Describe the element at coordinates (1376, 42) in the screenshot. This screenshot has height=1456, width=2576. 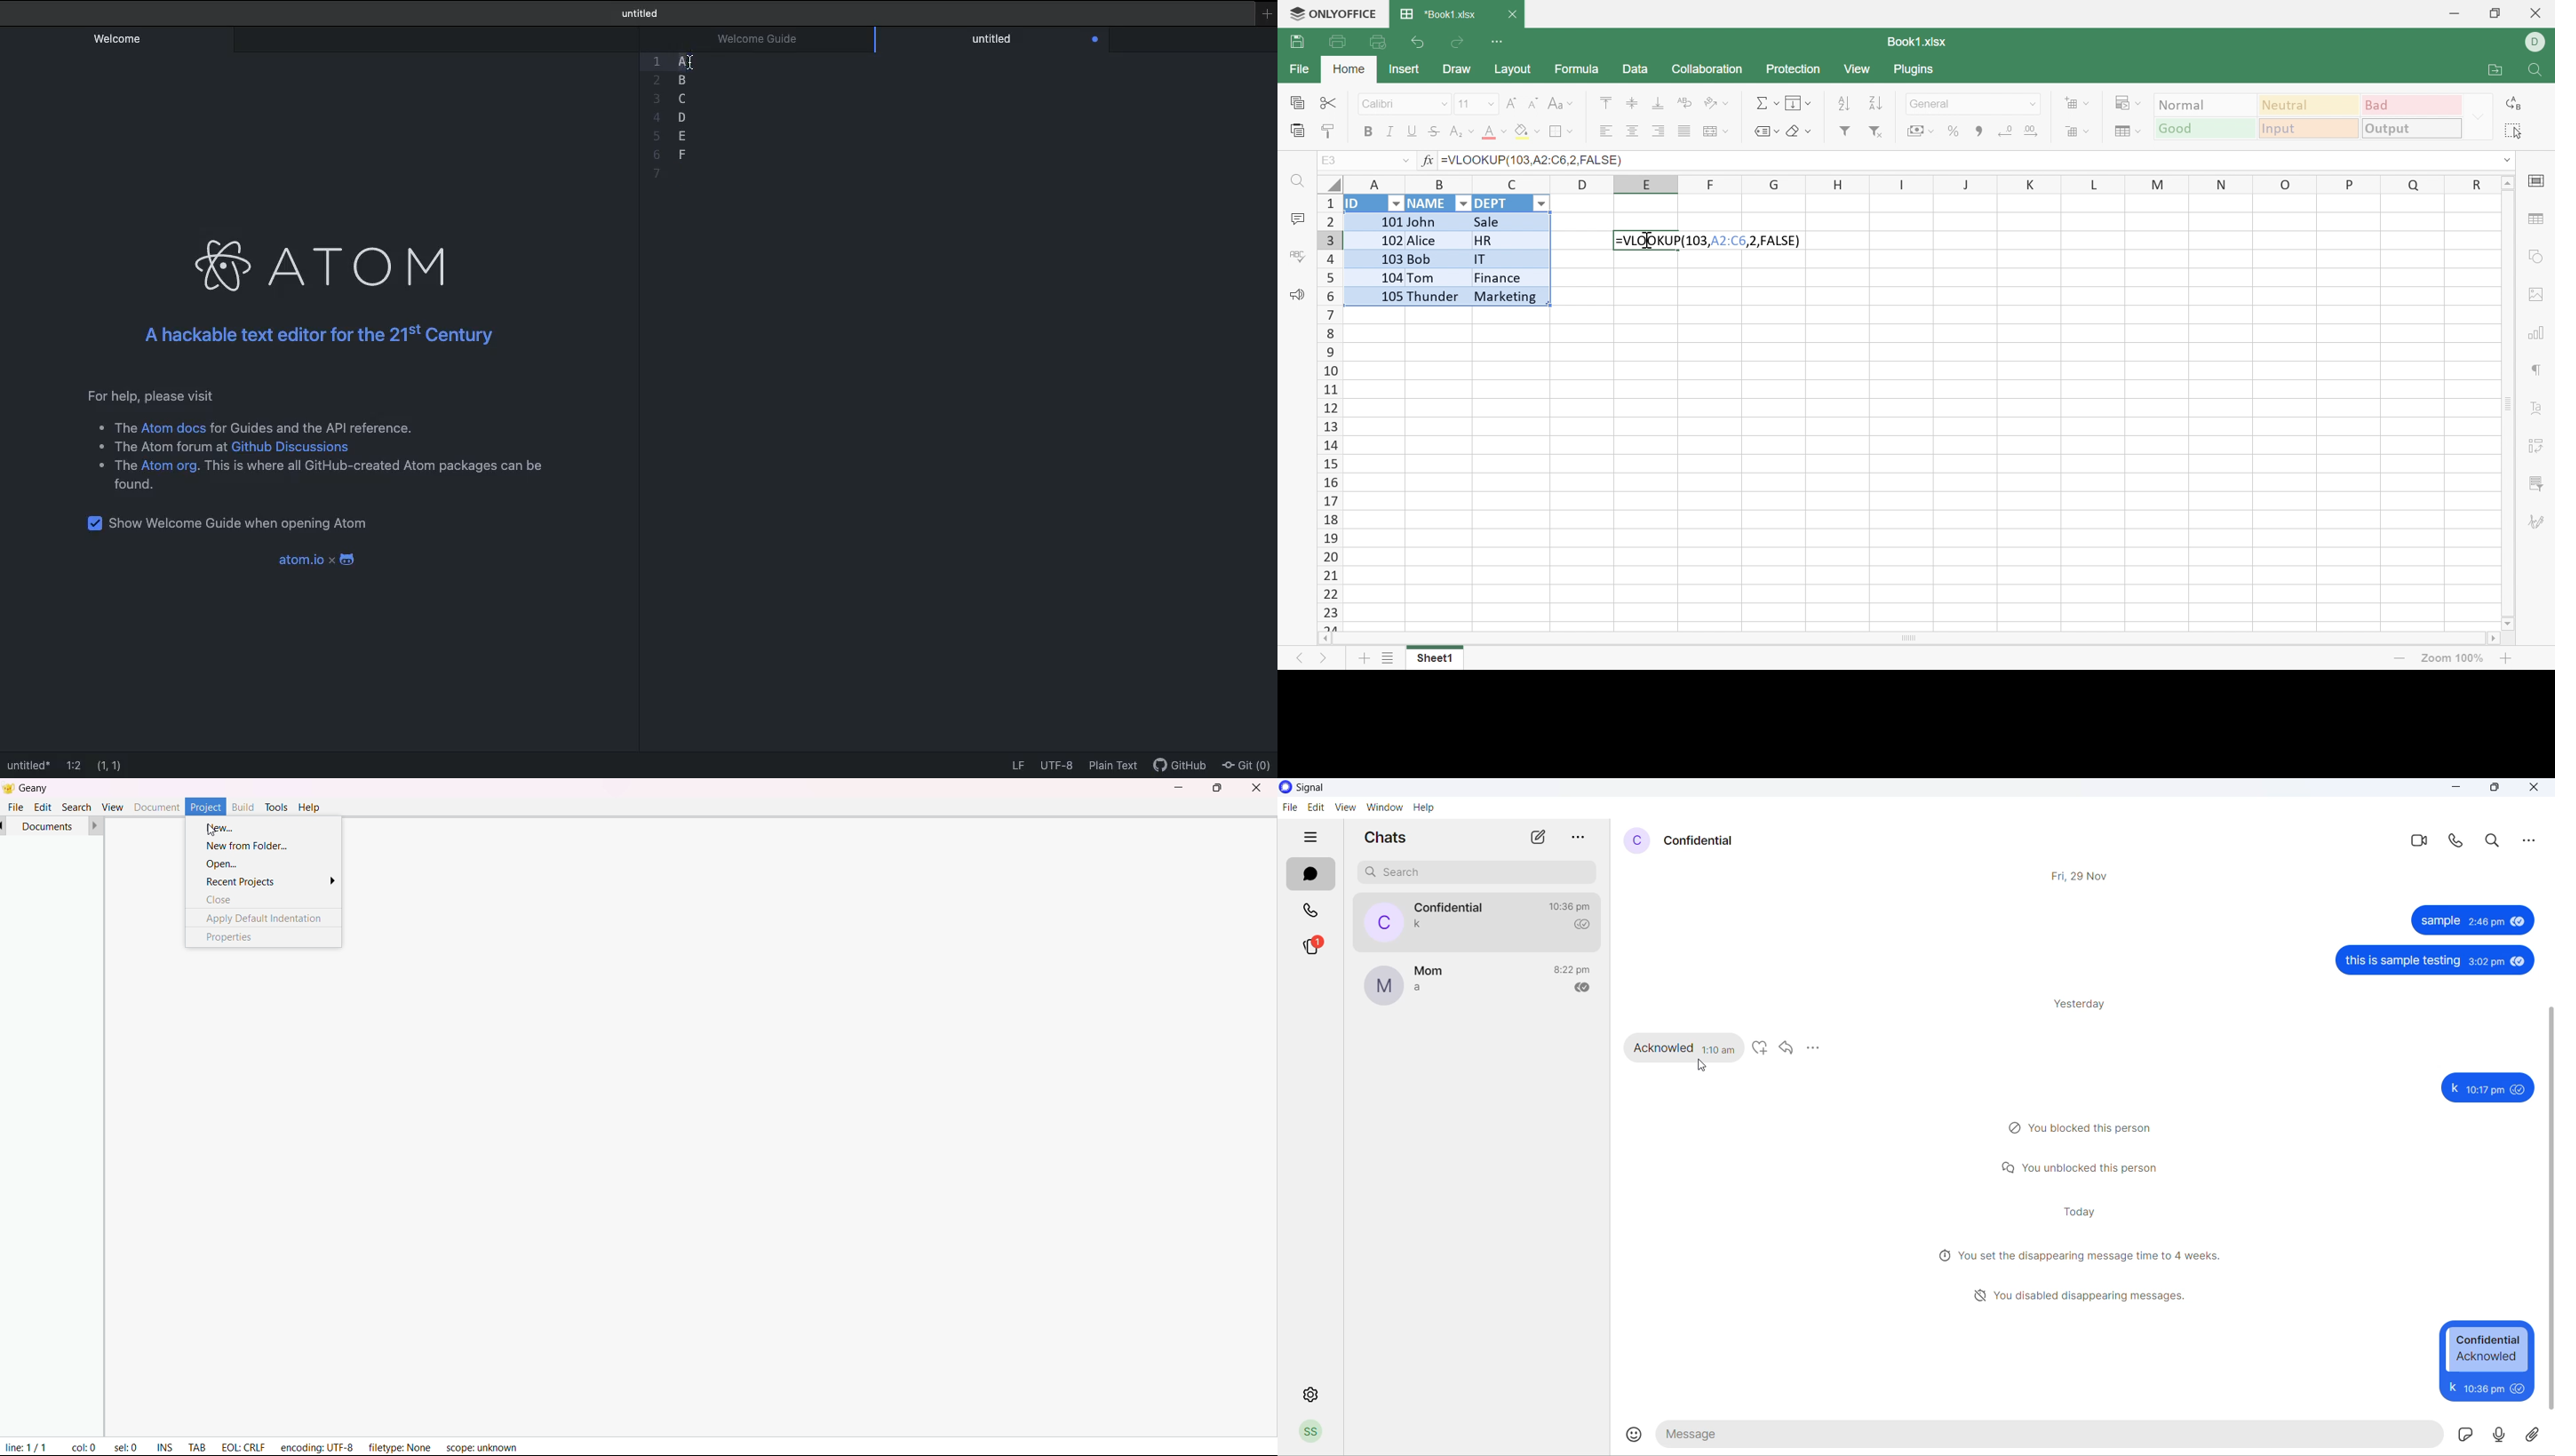
I see `Quick Print` at that location.